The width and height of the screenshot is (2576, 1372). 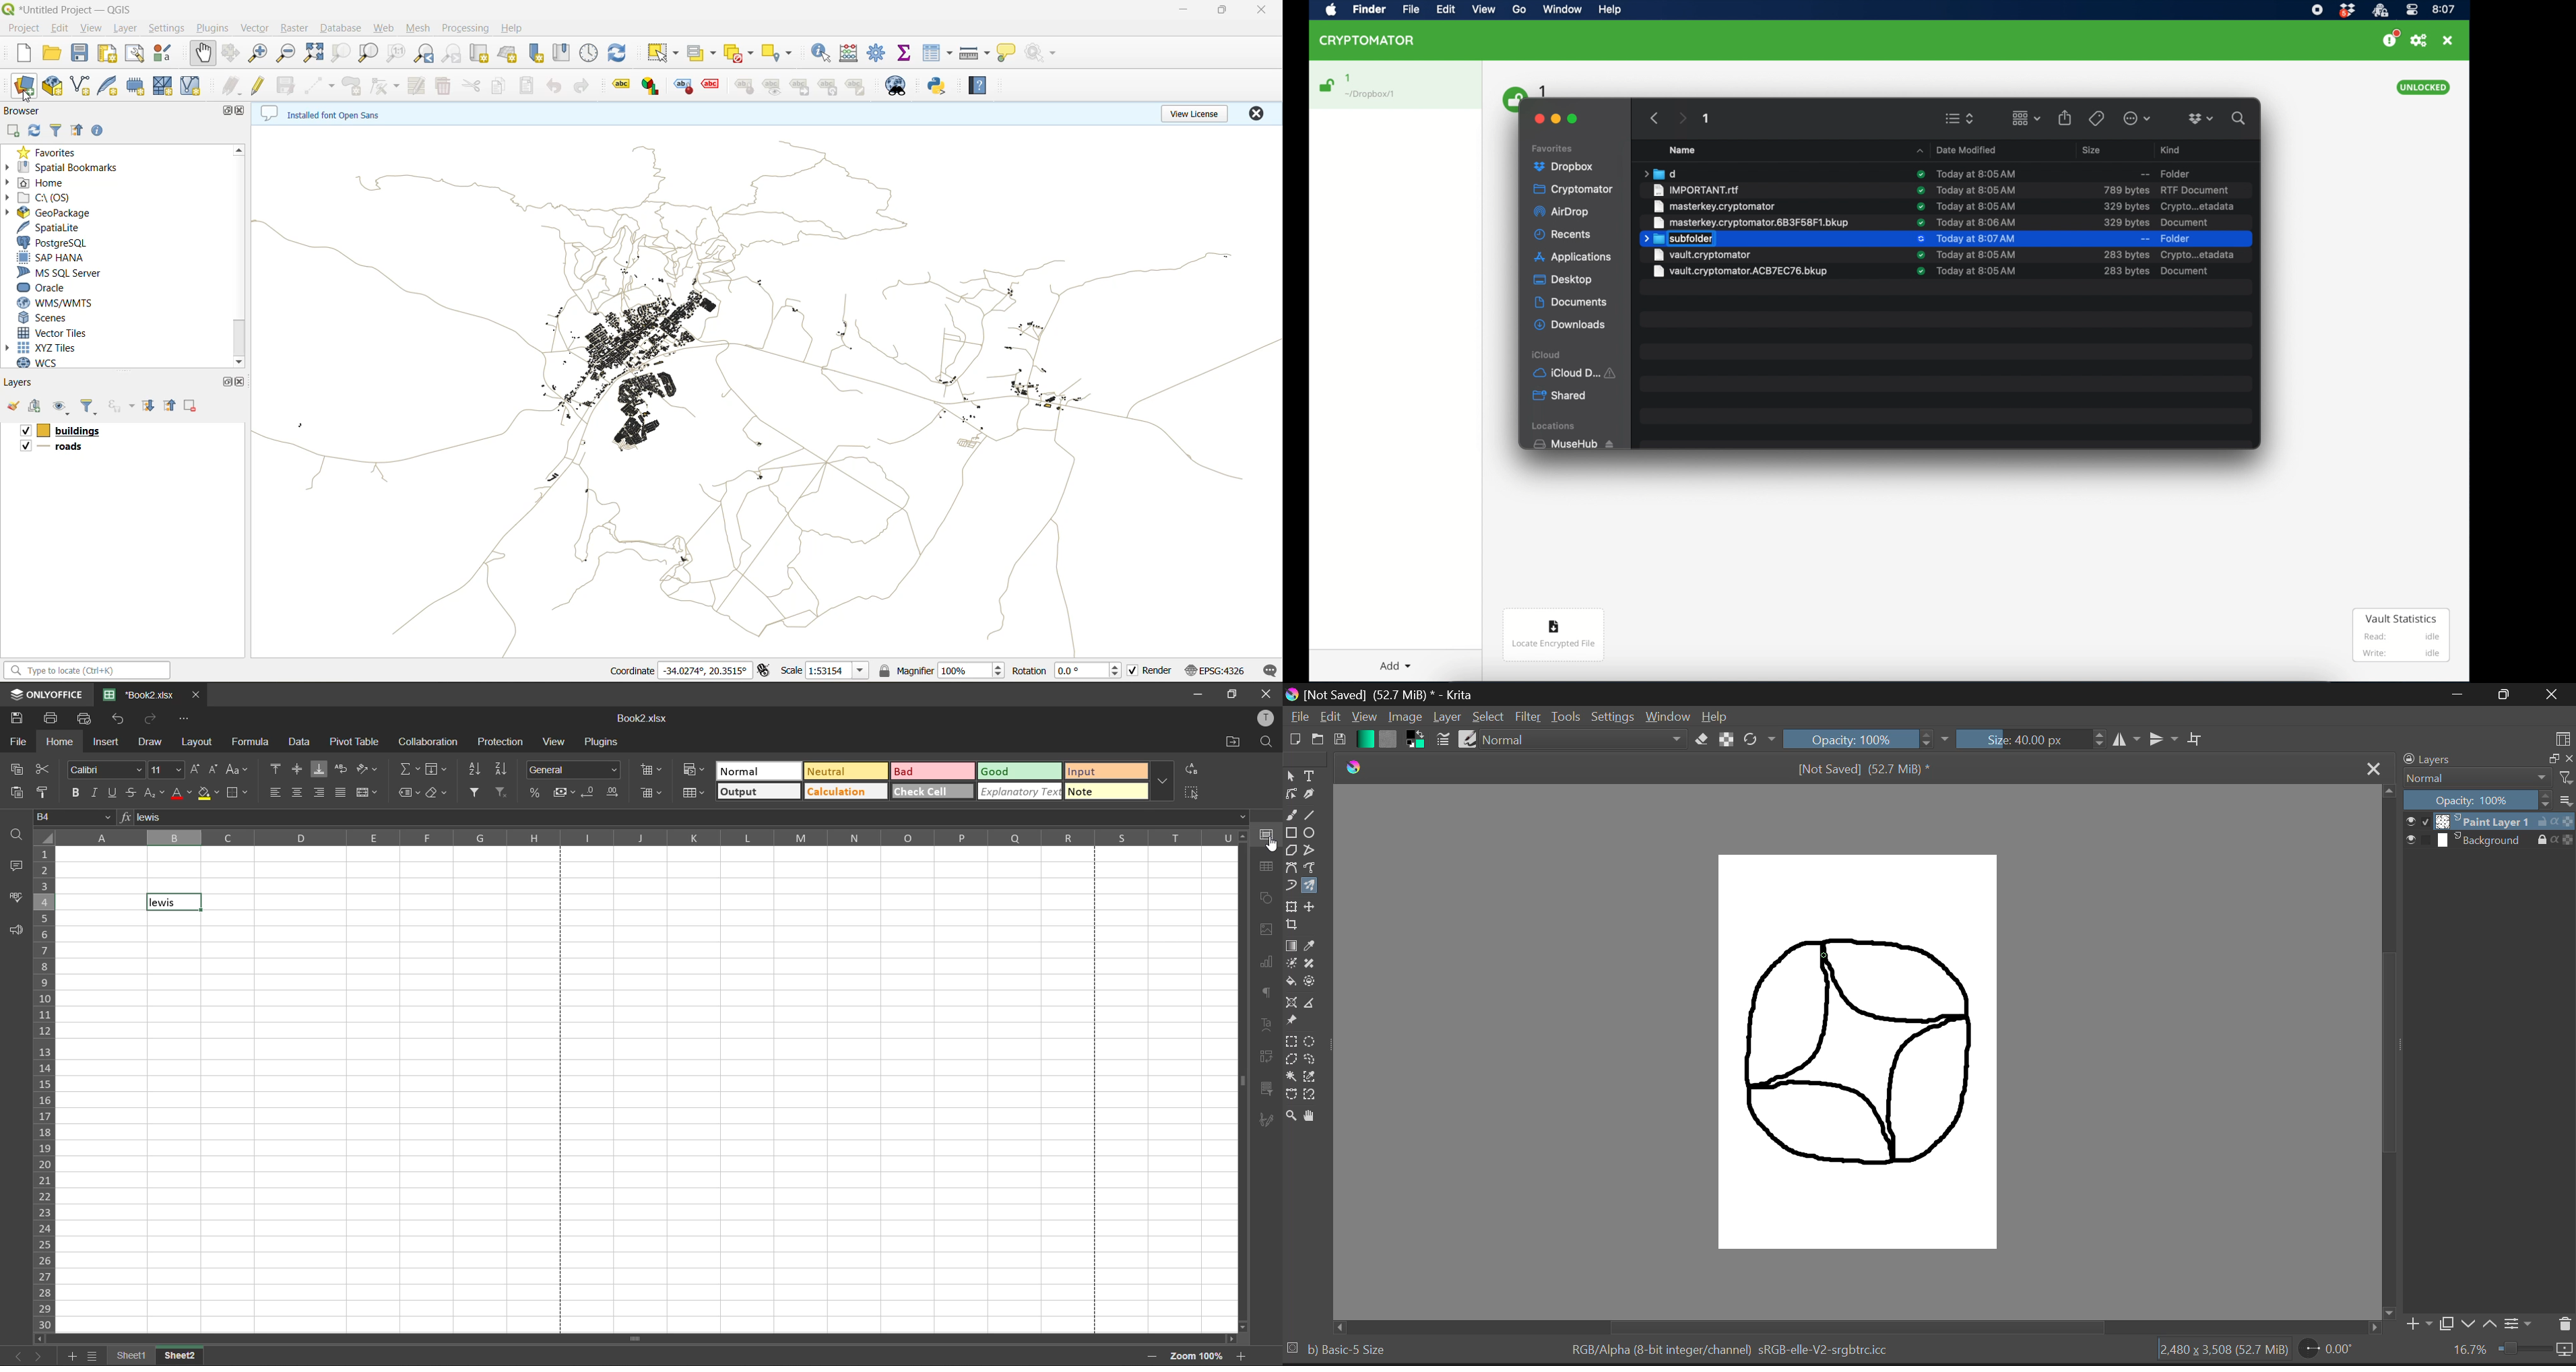 What do you see at coordinates (1570, 324) in the screenshot?
I see `downloads` at bounding box center [1570, 324].